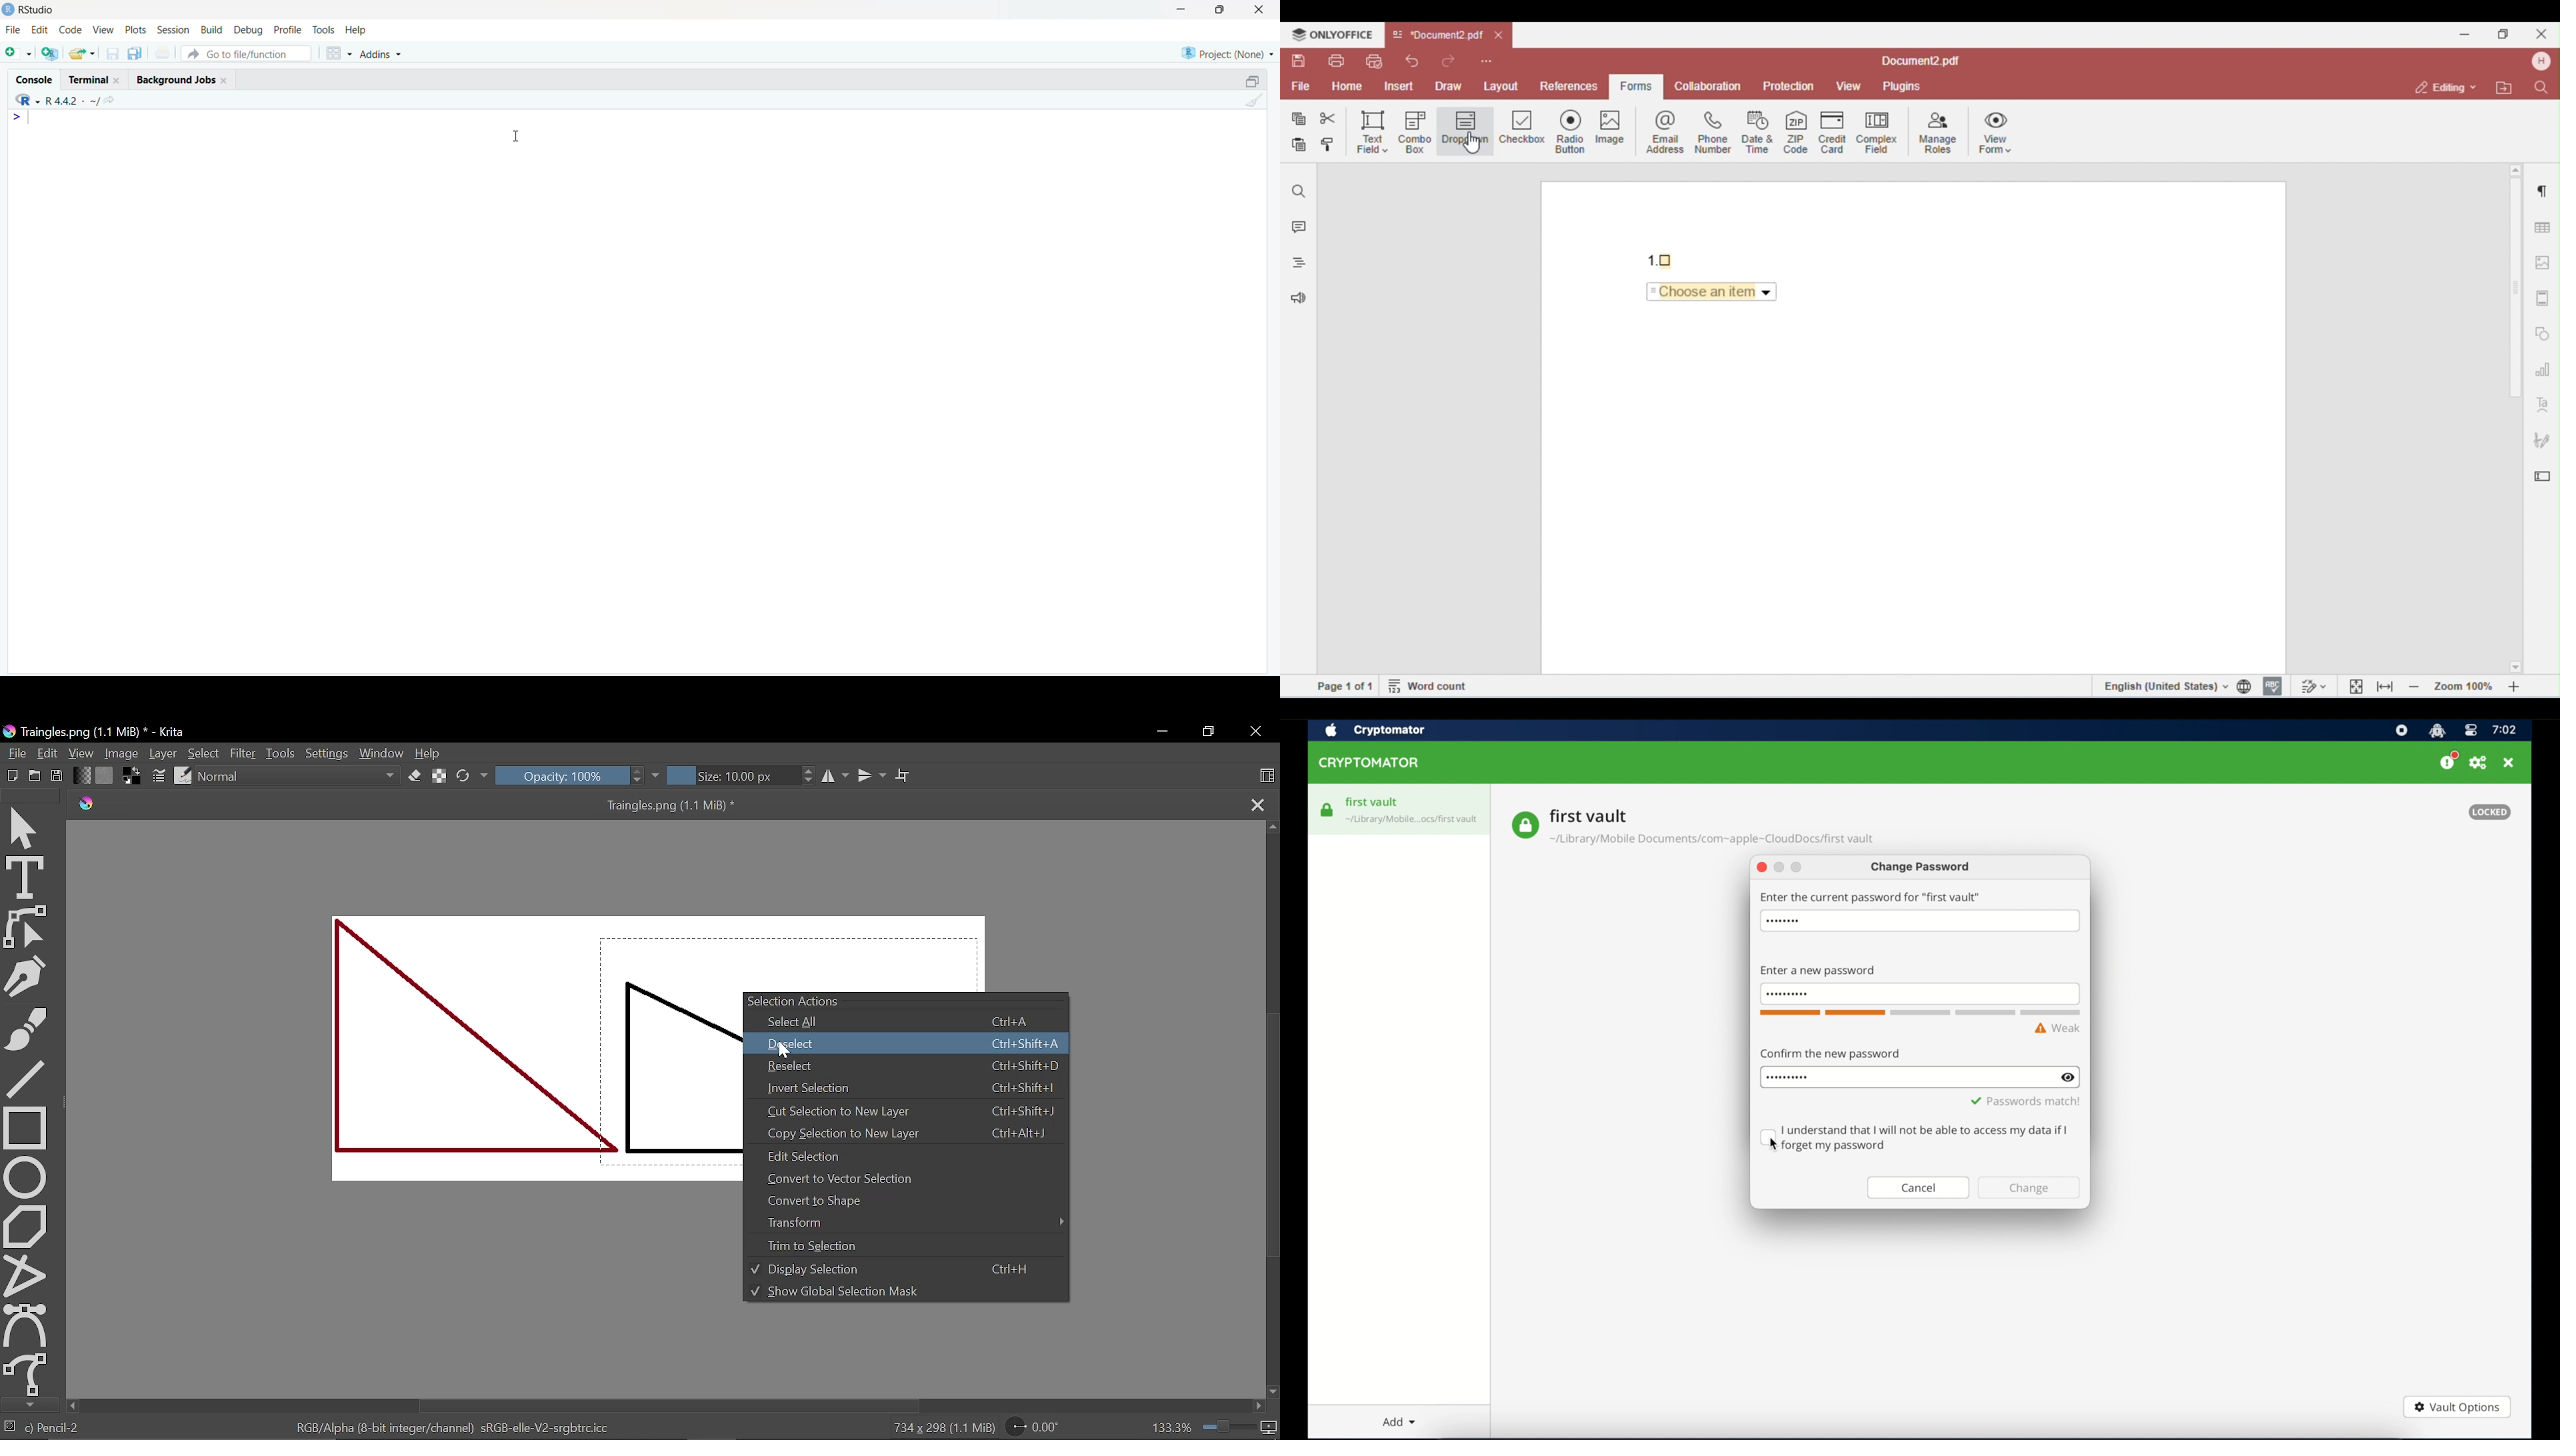  What do you see at coordinates (473, 775) in the screenshot?
I see `Reload original preset` at bounding box center [473, 775].